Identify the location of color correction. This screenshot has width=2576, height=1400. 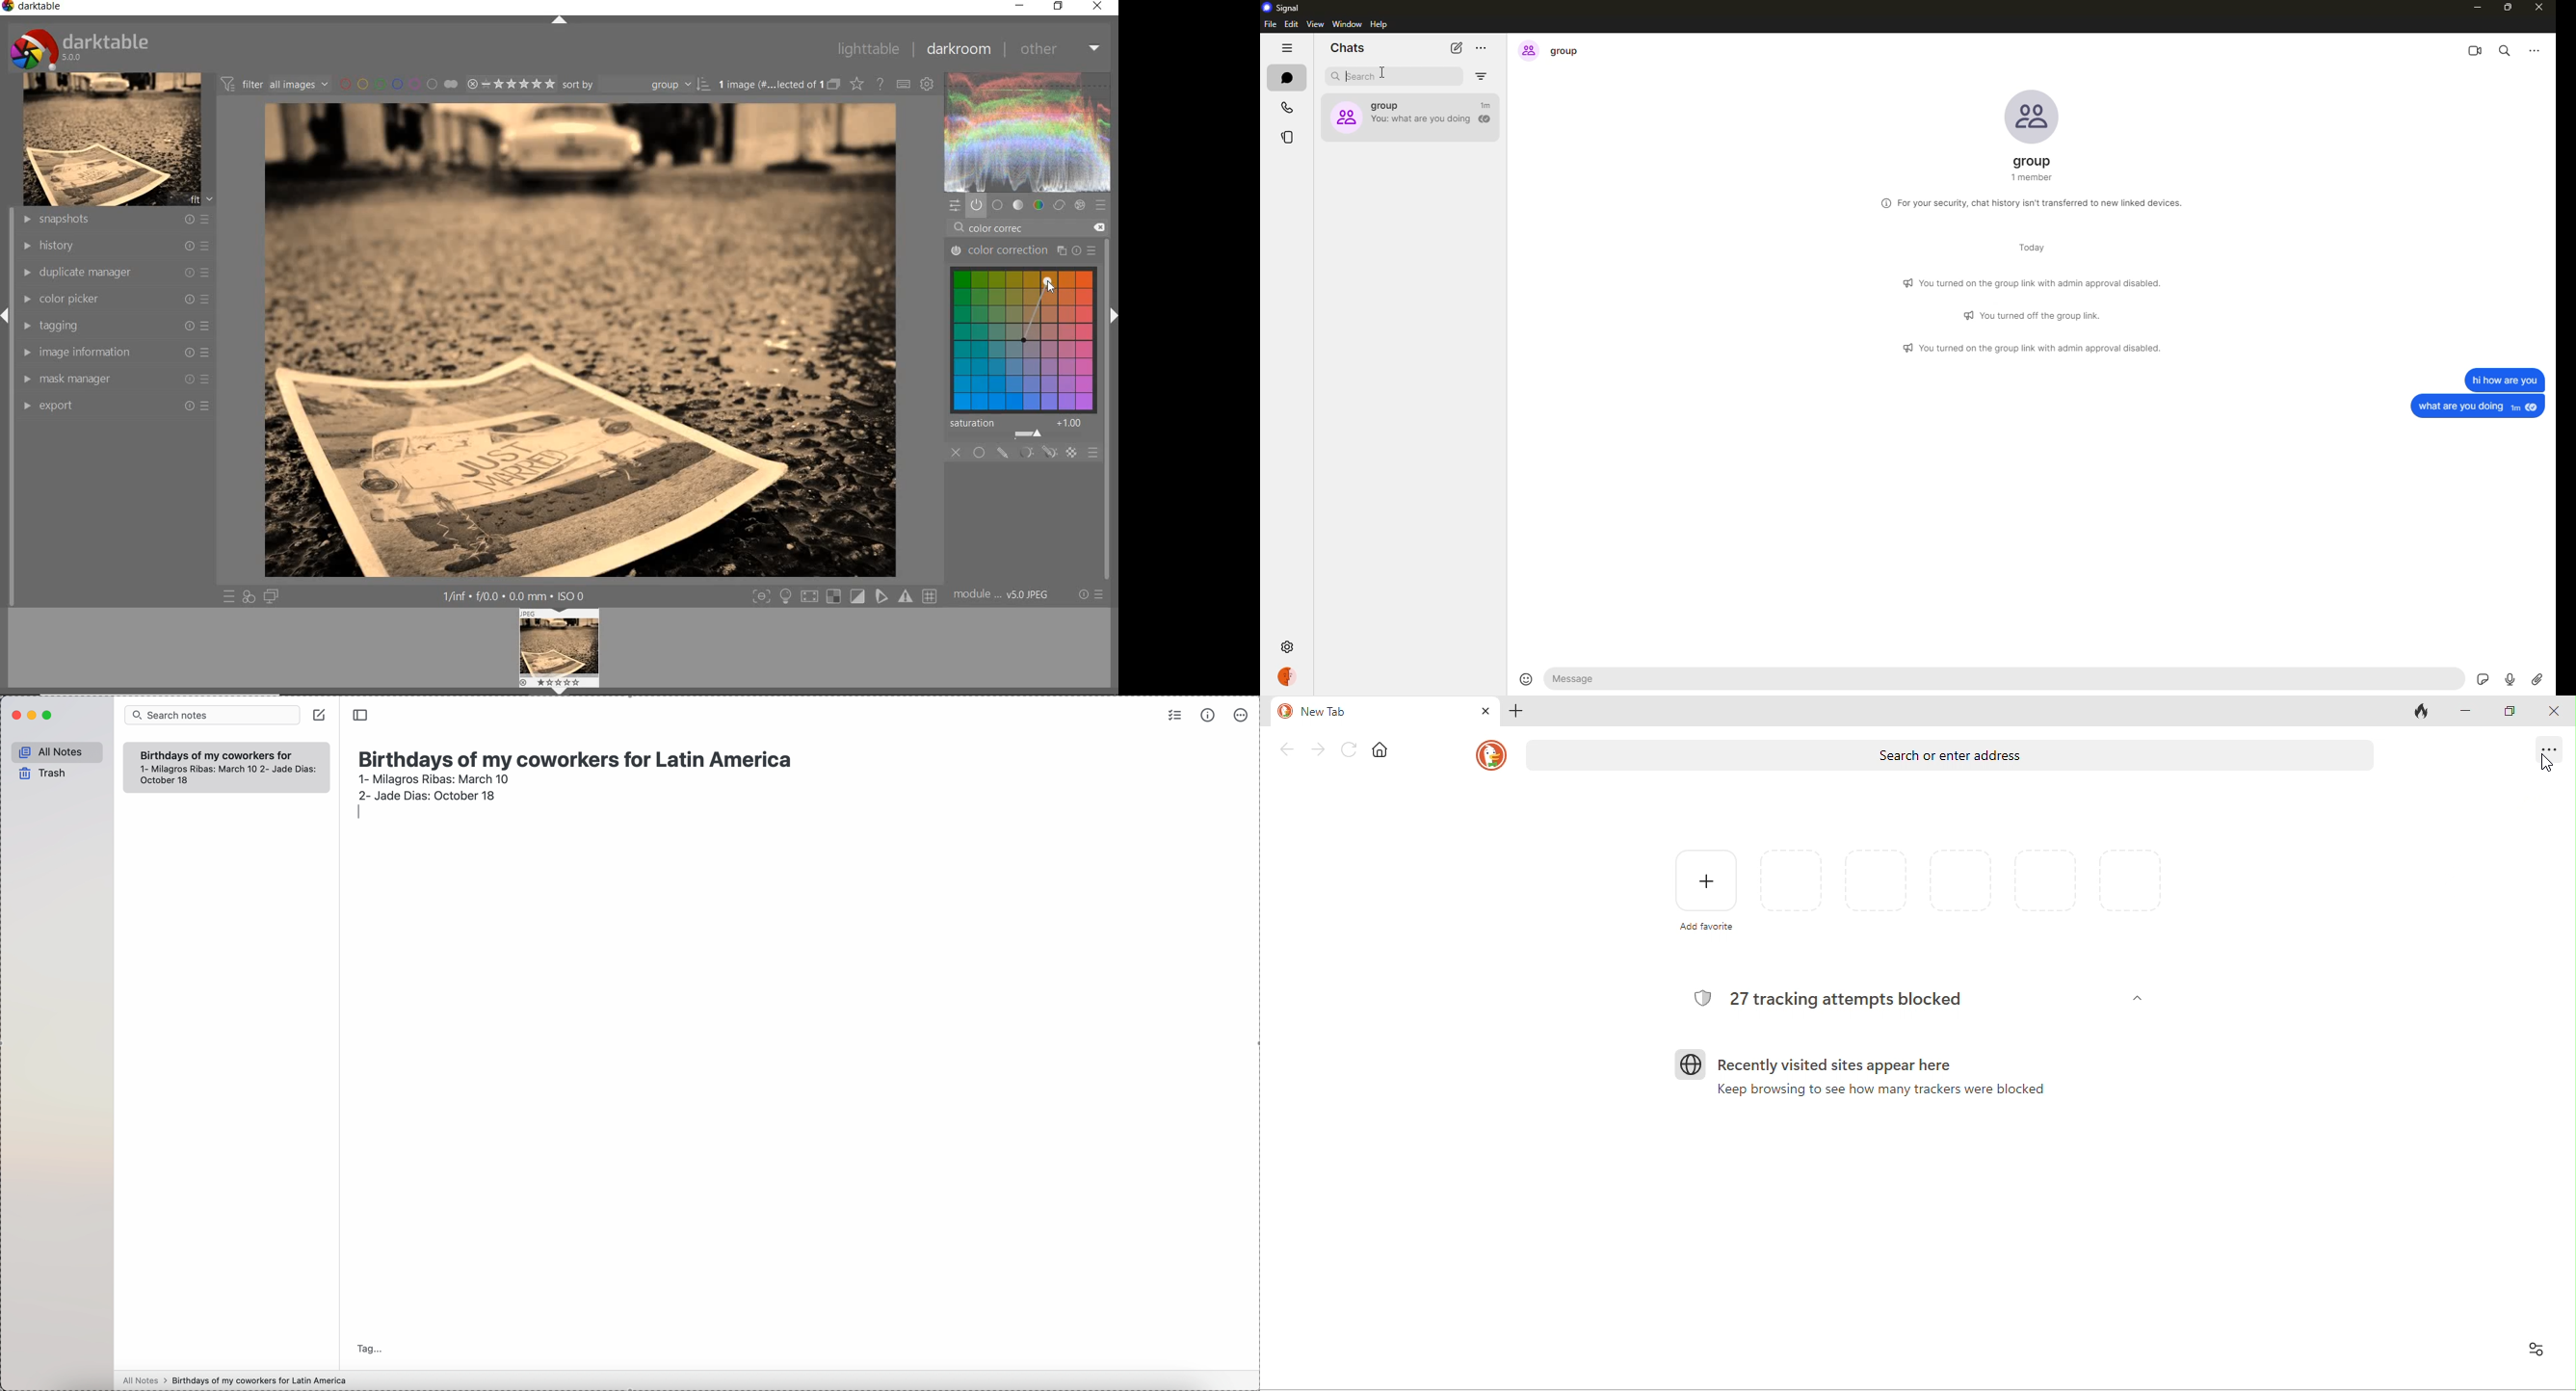
(1024, 252).